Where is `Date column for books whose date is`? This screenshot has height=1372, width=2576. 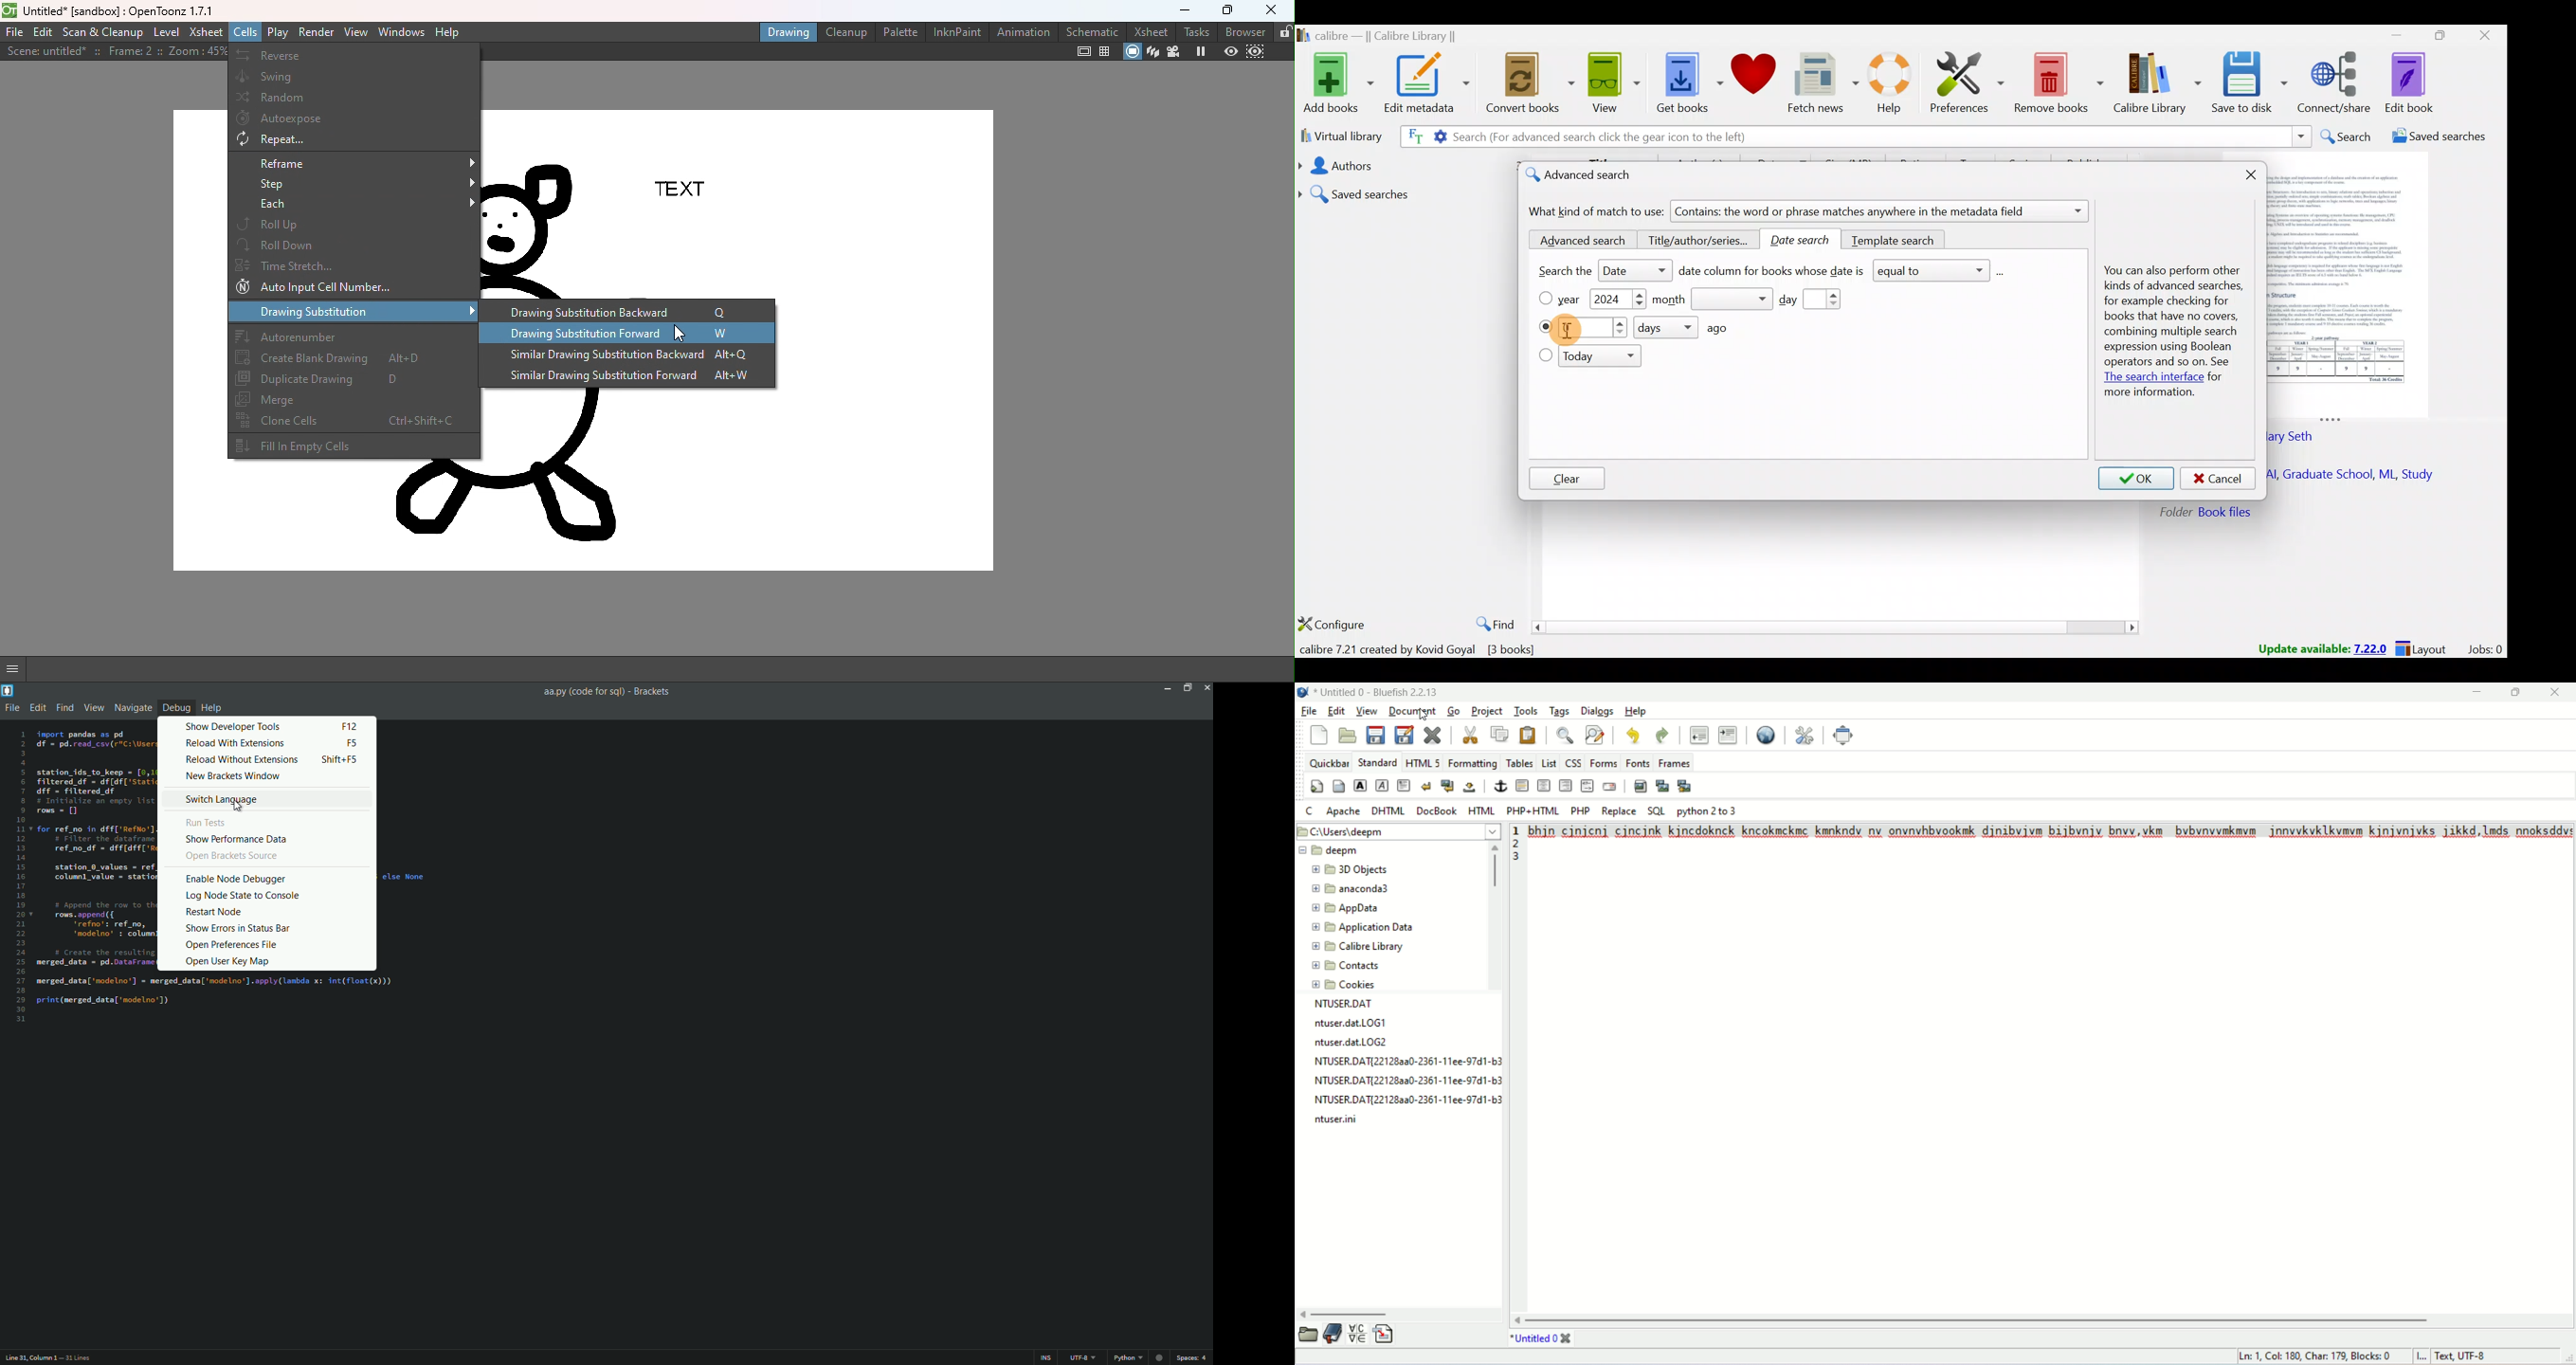 Date column for books whose date is is located at coordinates (1772, 274).